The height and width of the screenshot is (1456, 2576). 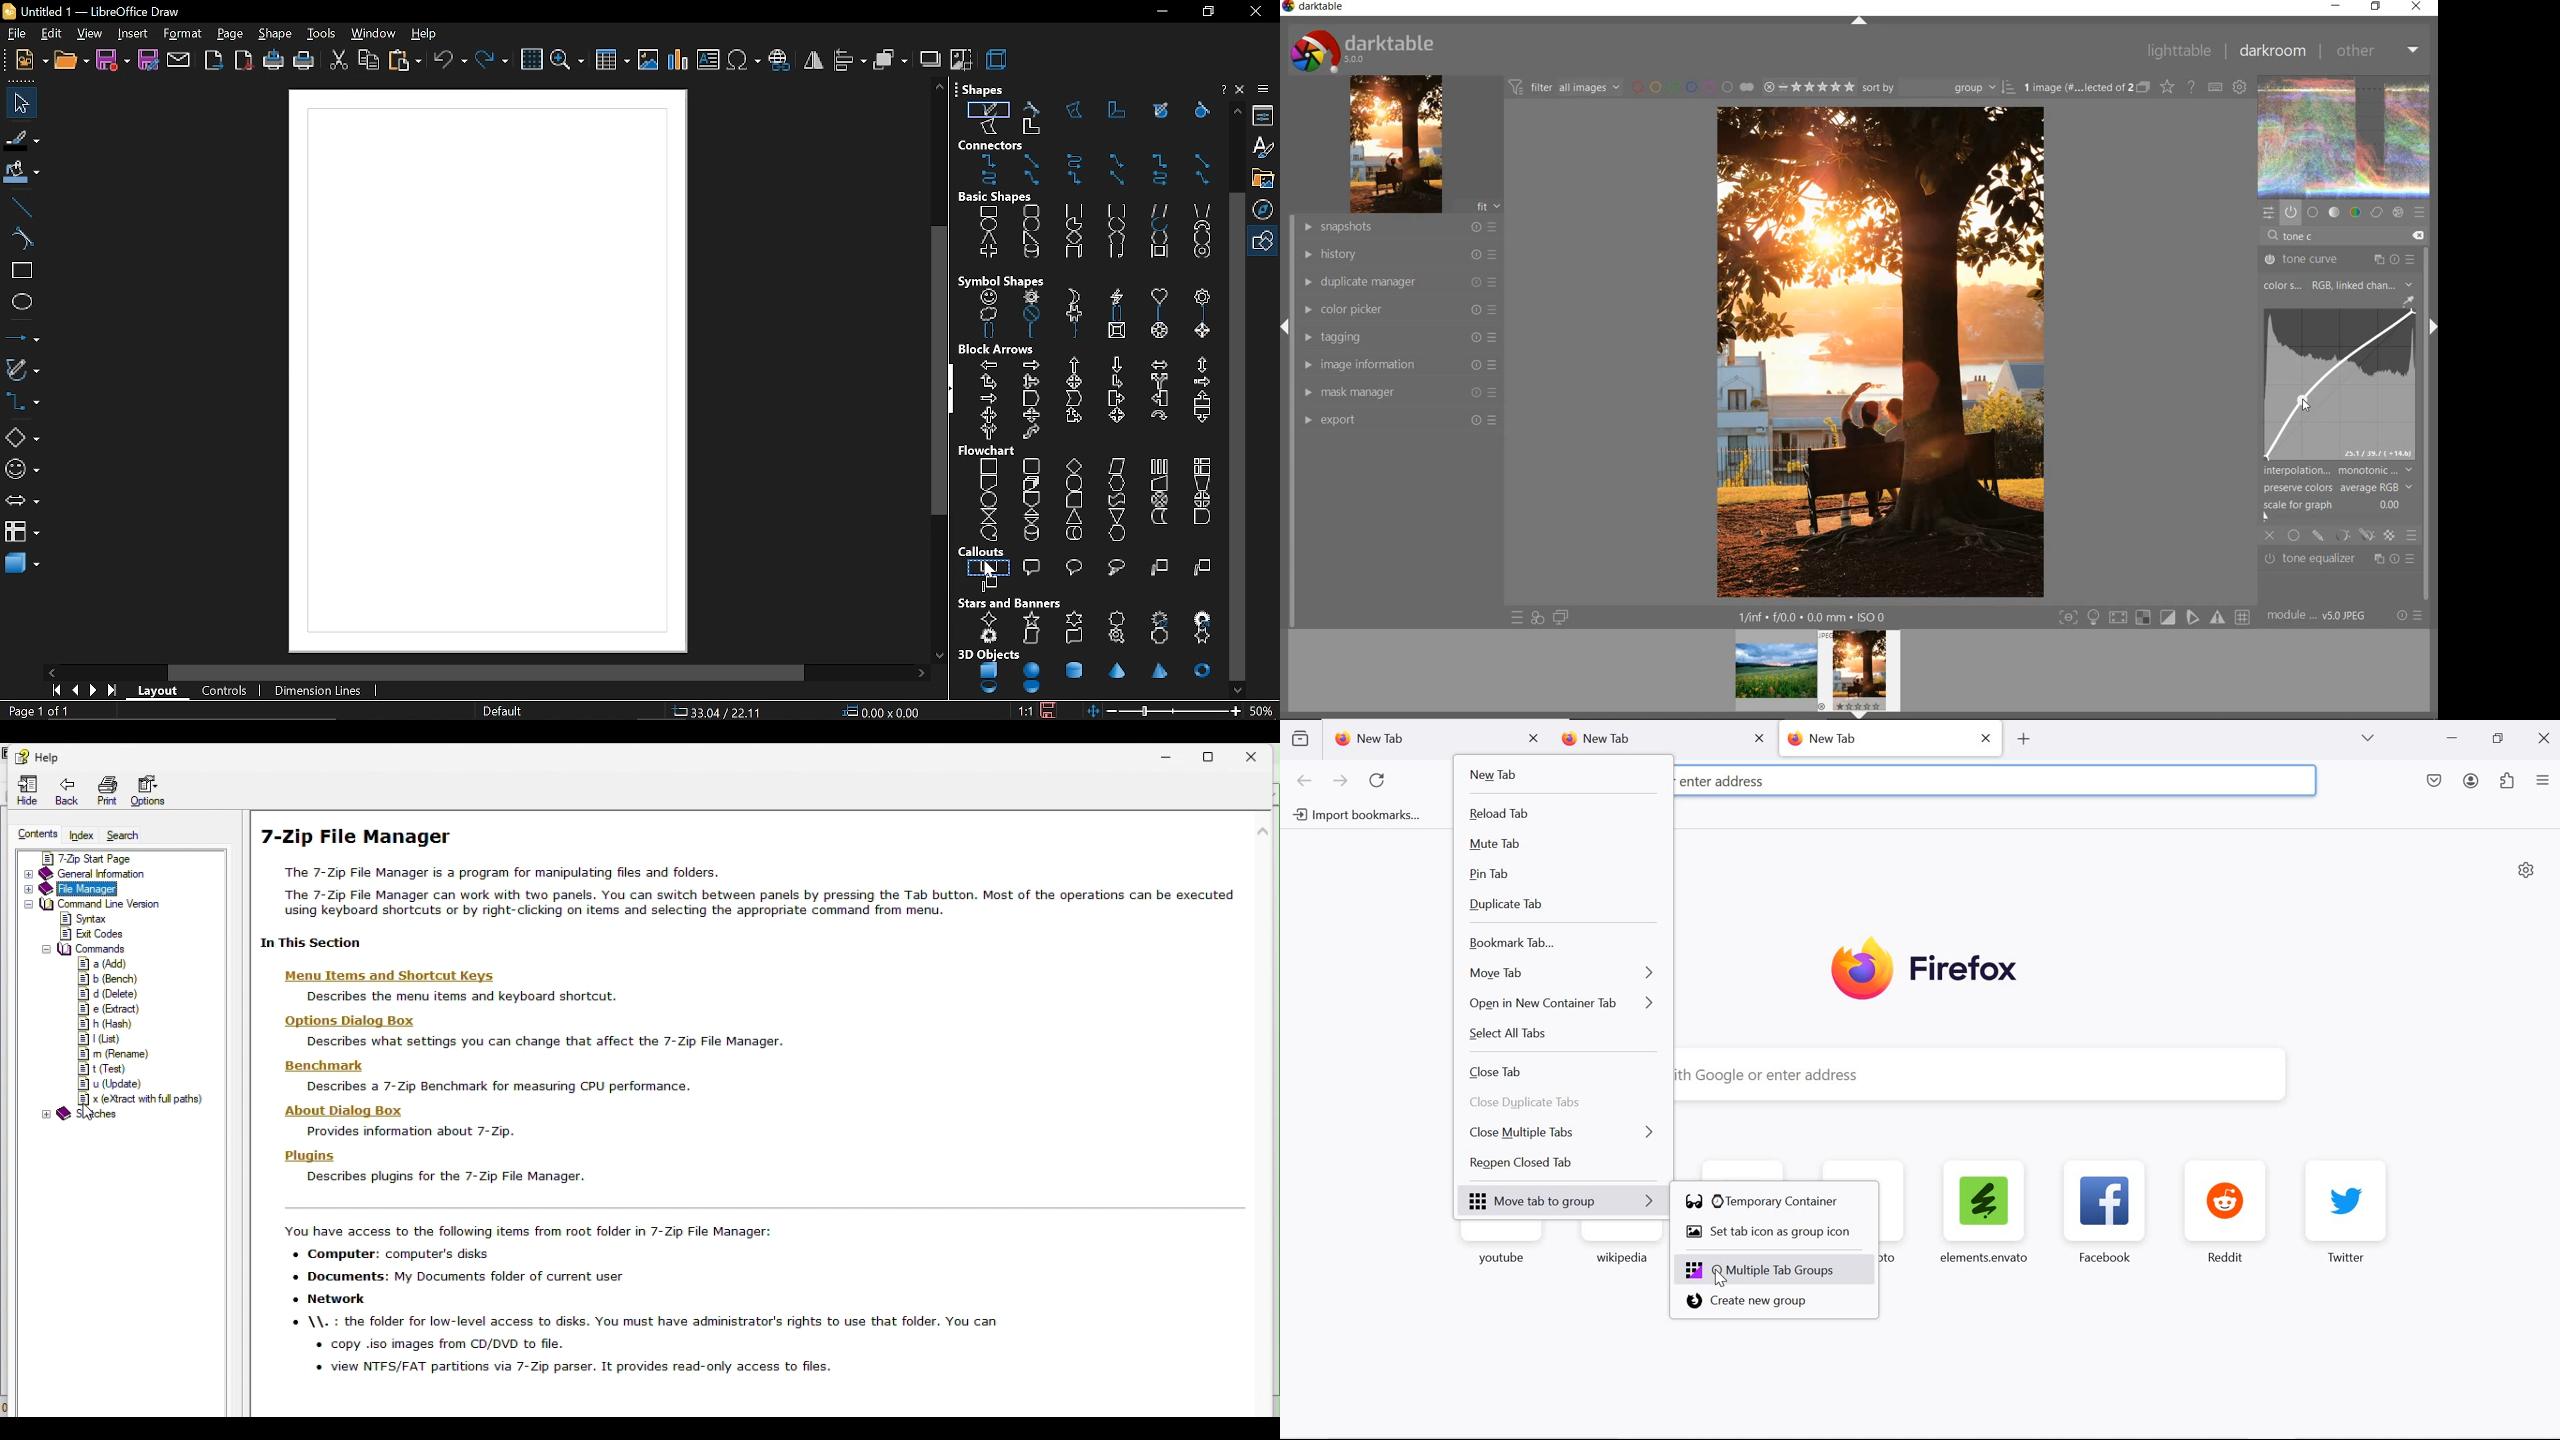 I want to click on up and right arrow callout, so click(x=1073, y=418).